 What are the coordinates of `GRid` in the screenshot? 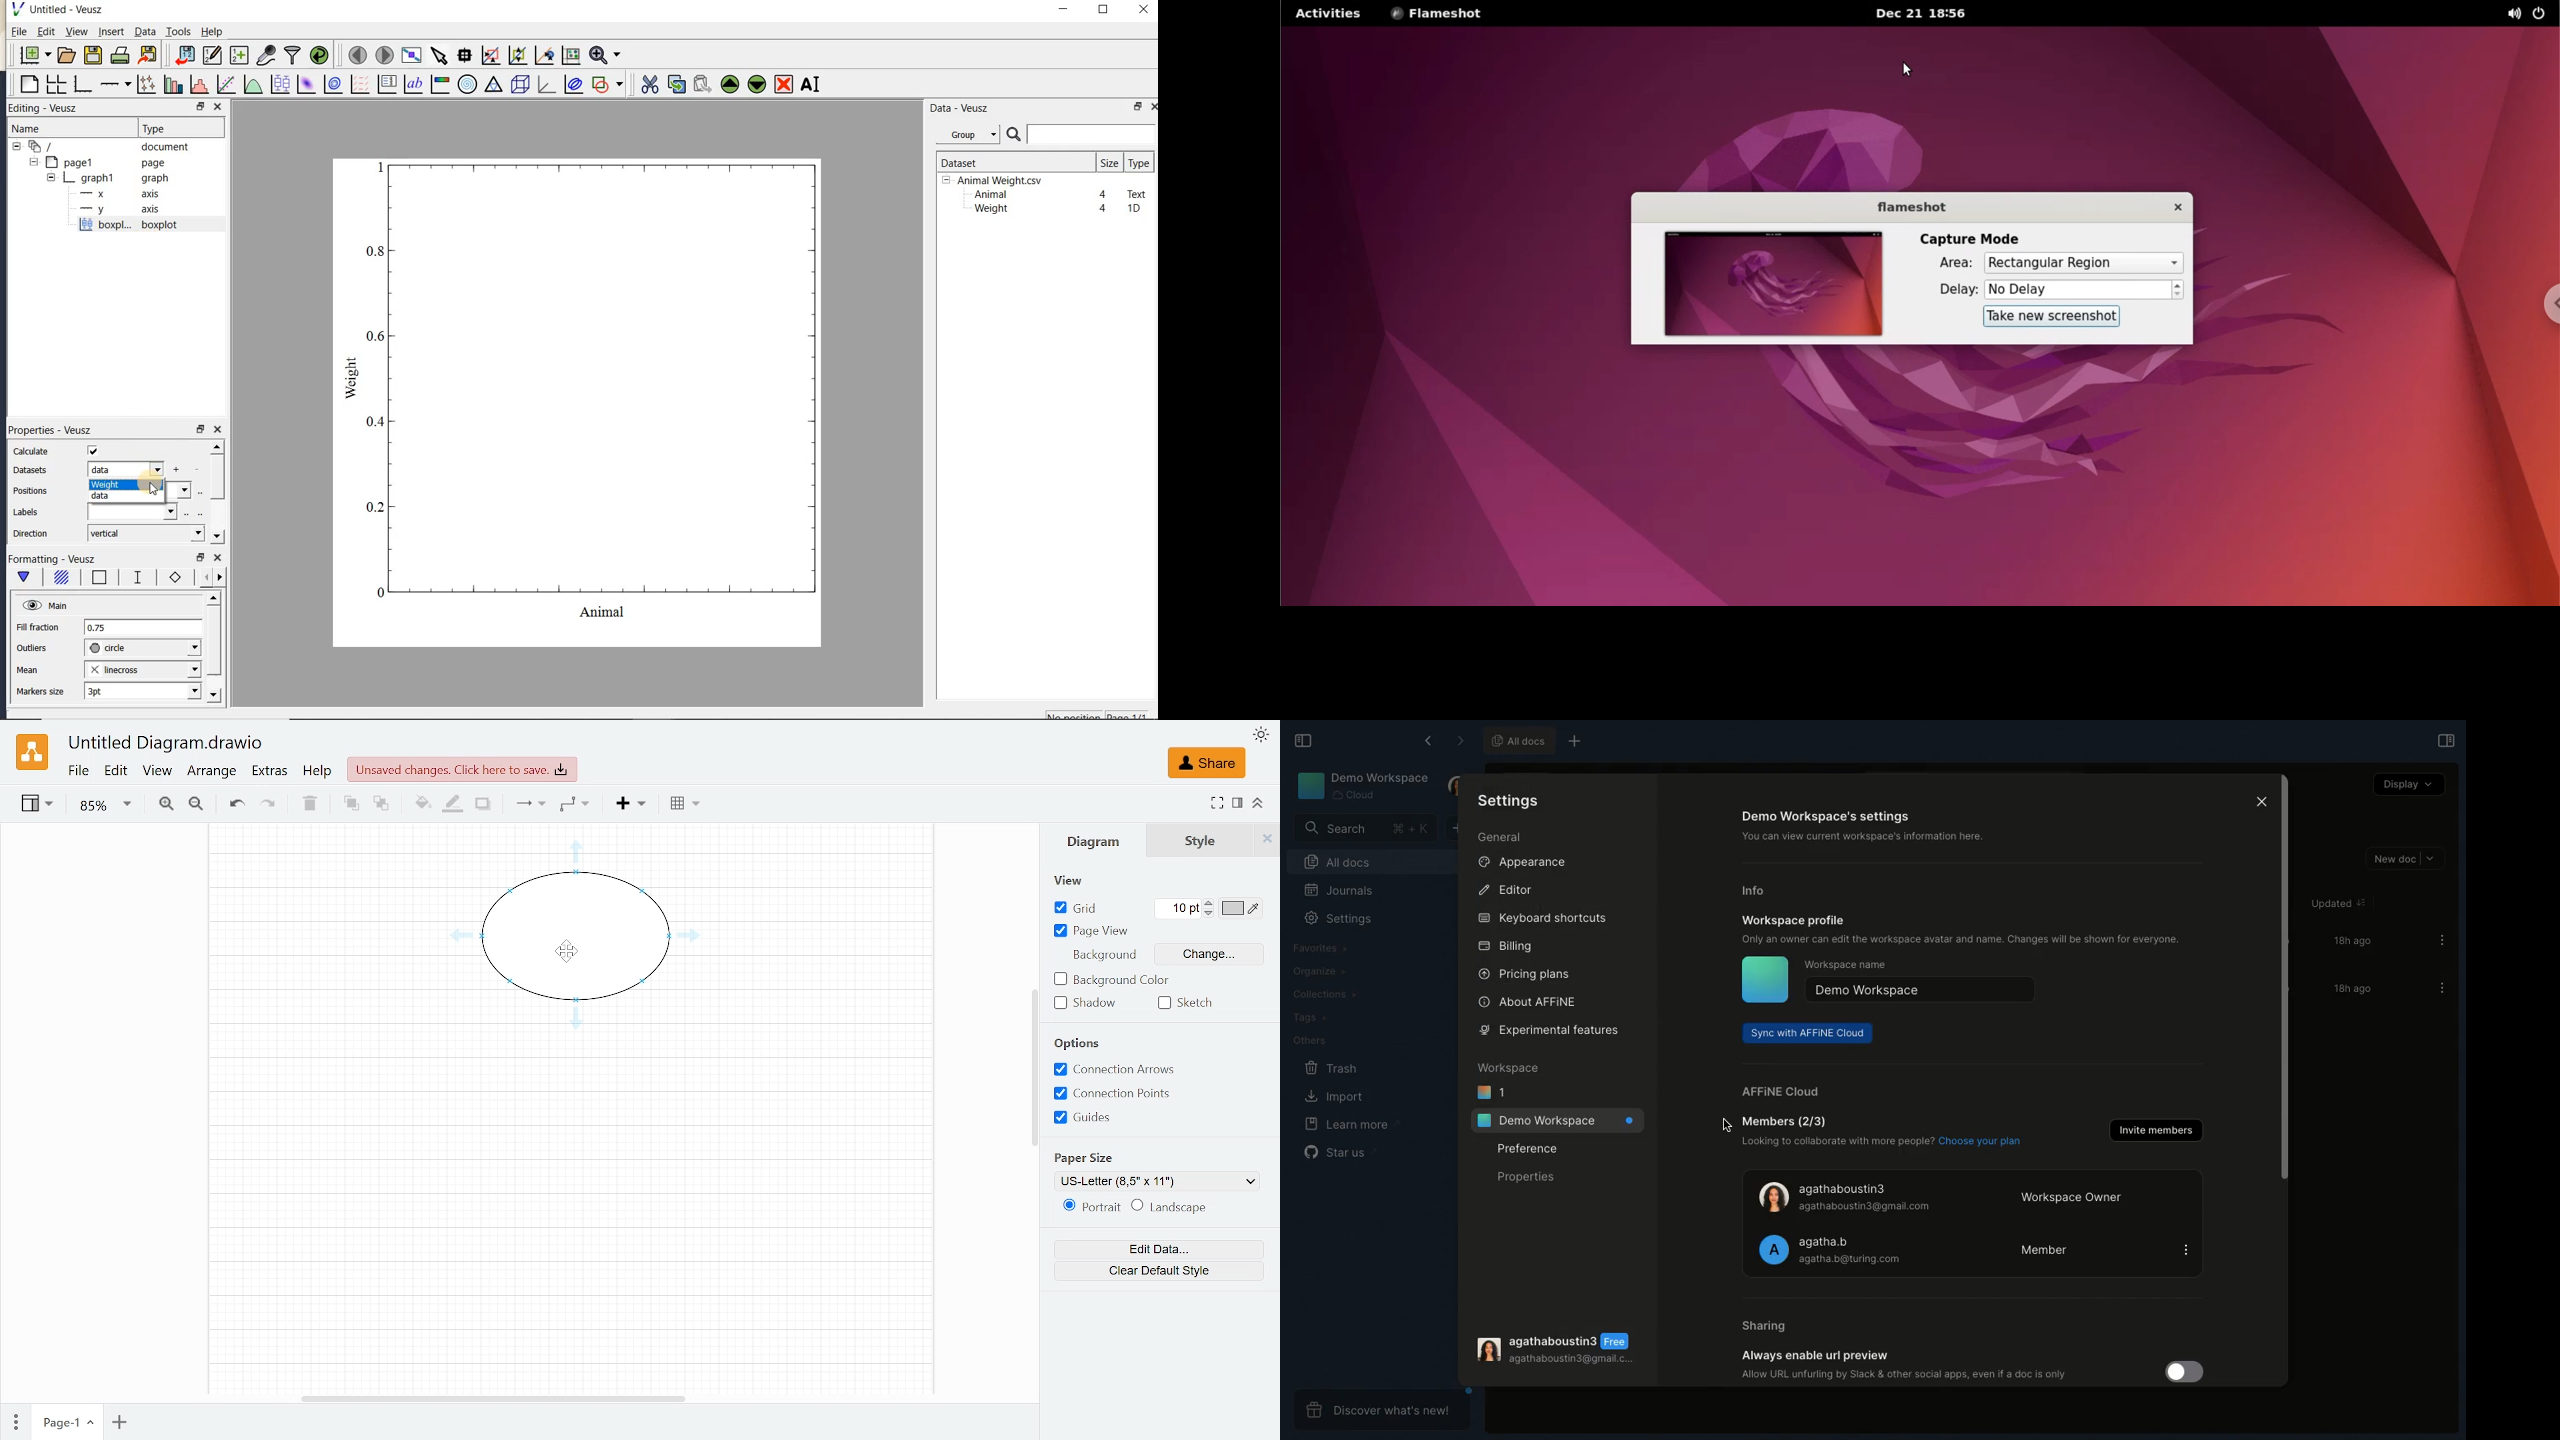 It's located at (1086, 908).